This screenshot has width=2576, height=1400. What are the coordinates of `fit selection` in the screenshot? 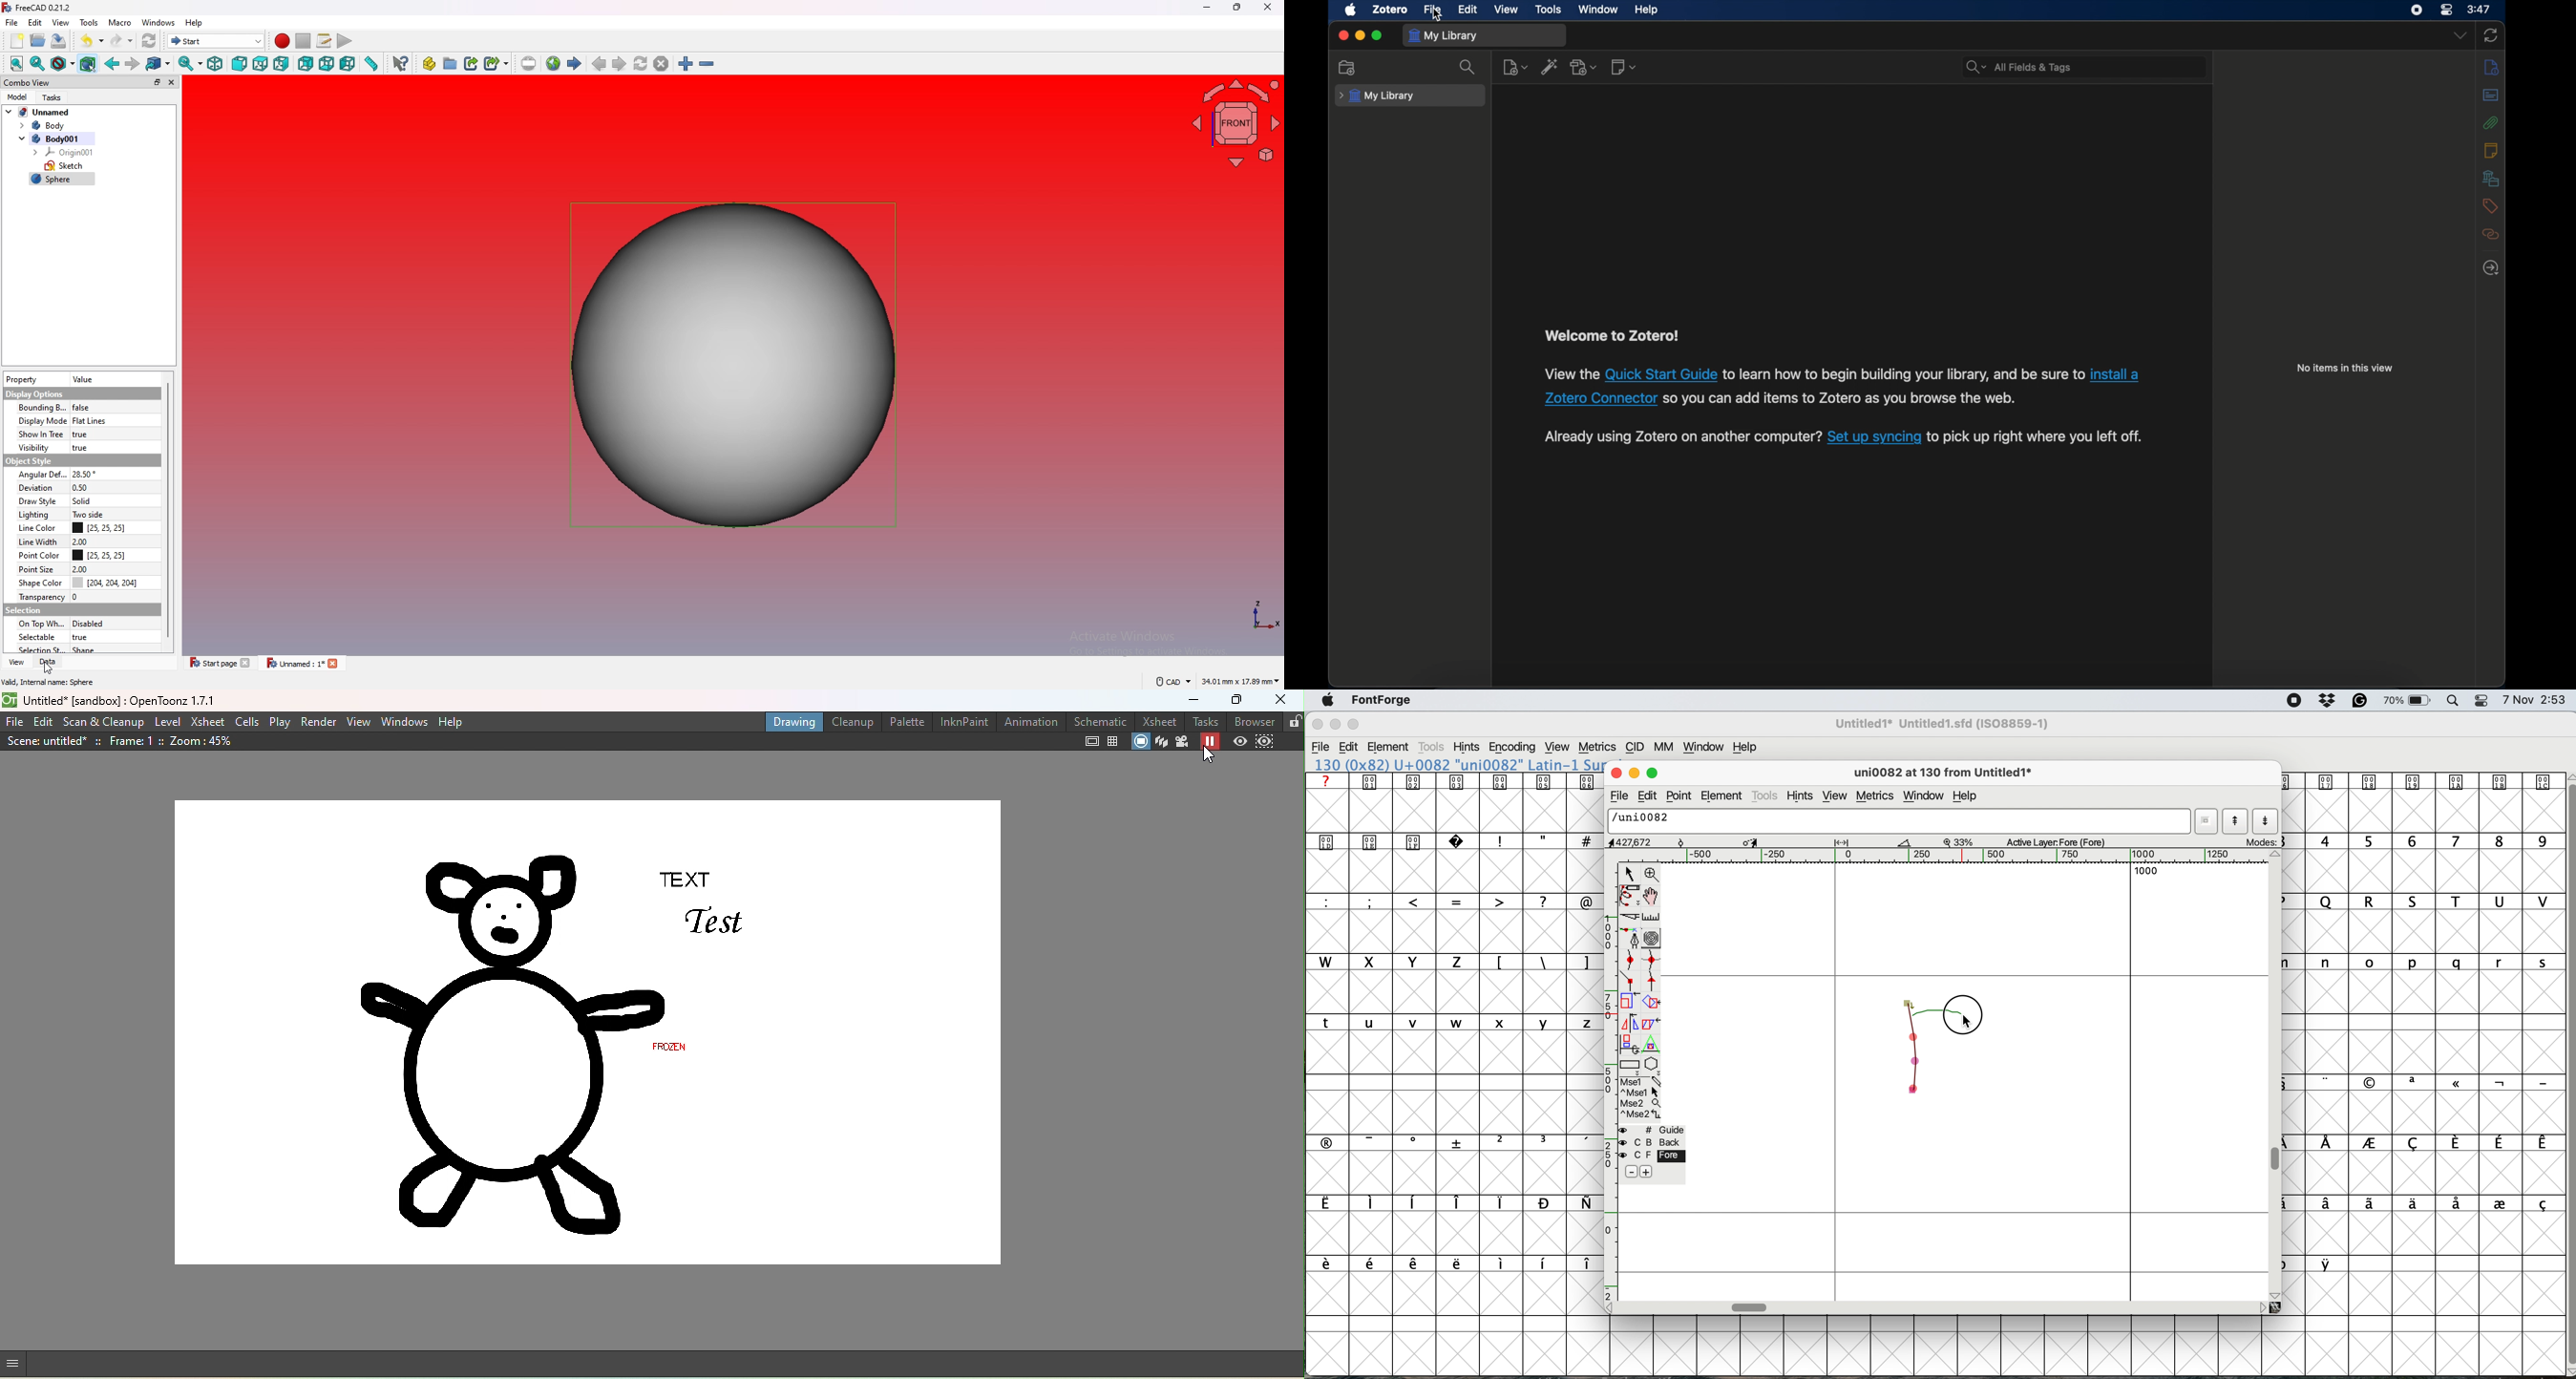 It's located at (37, 64).